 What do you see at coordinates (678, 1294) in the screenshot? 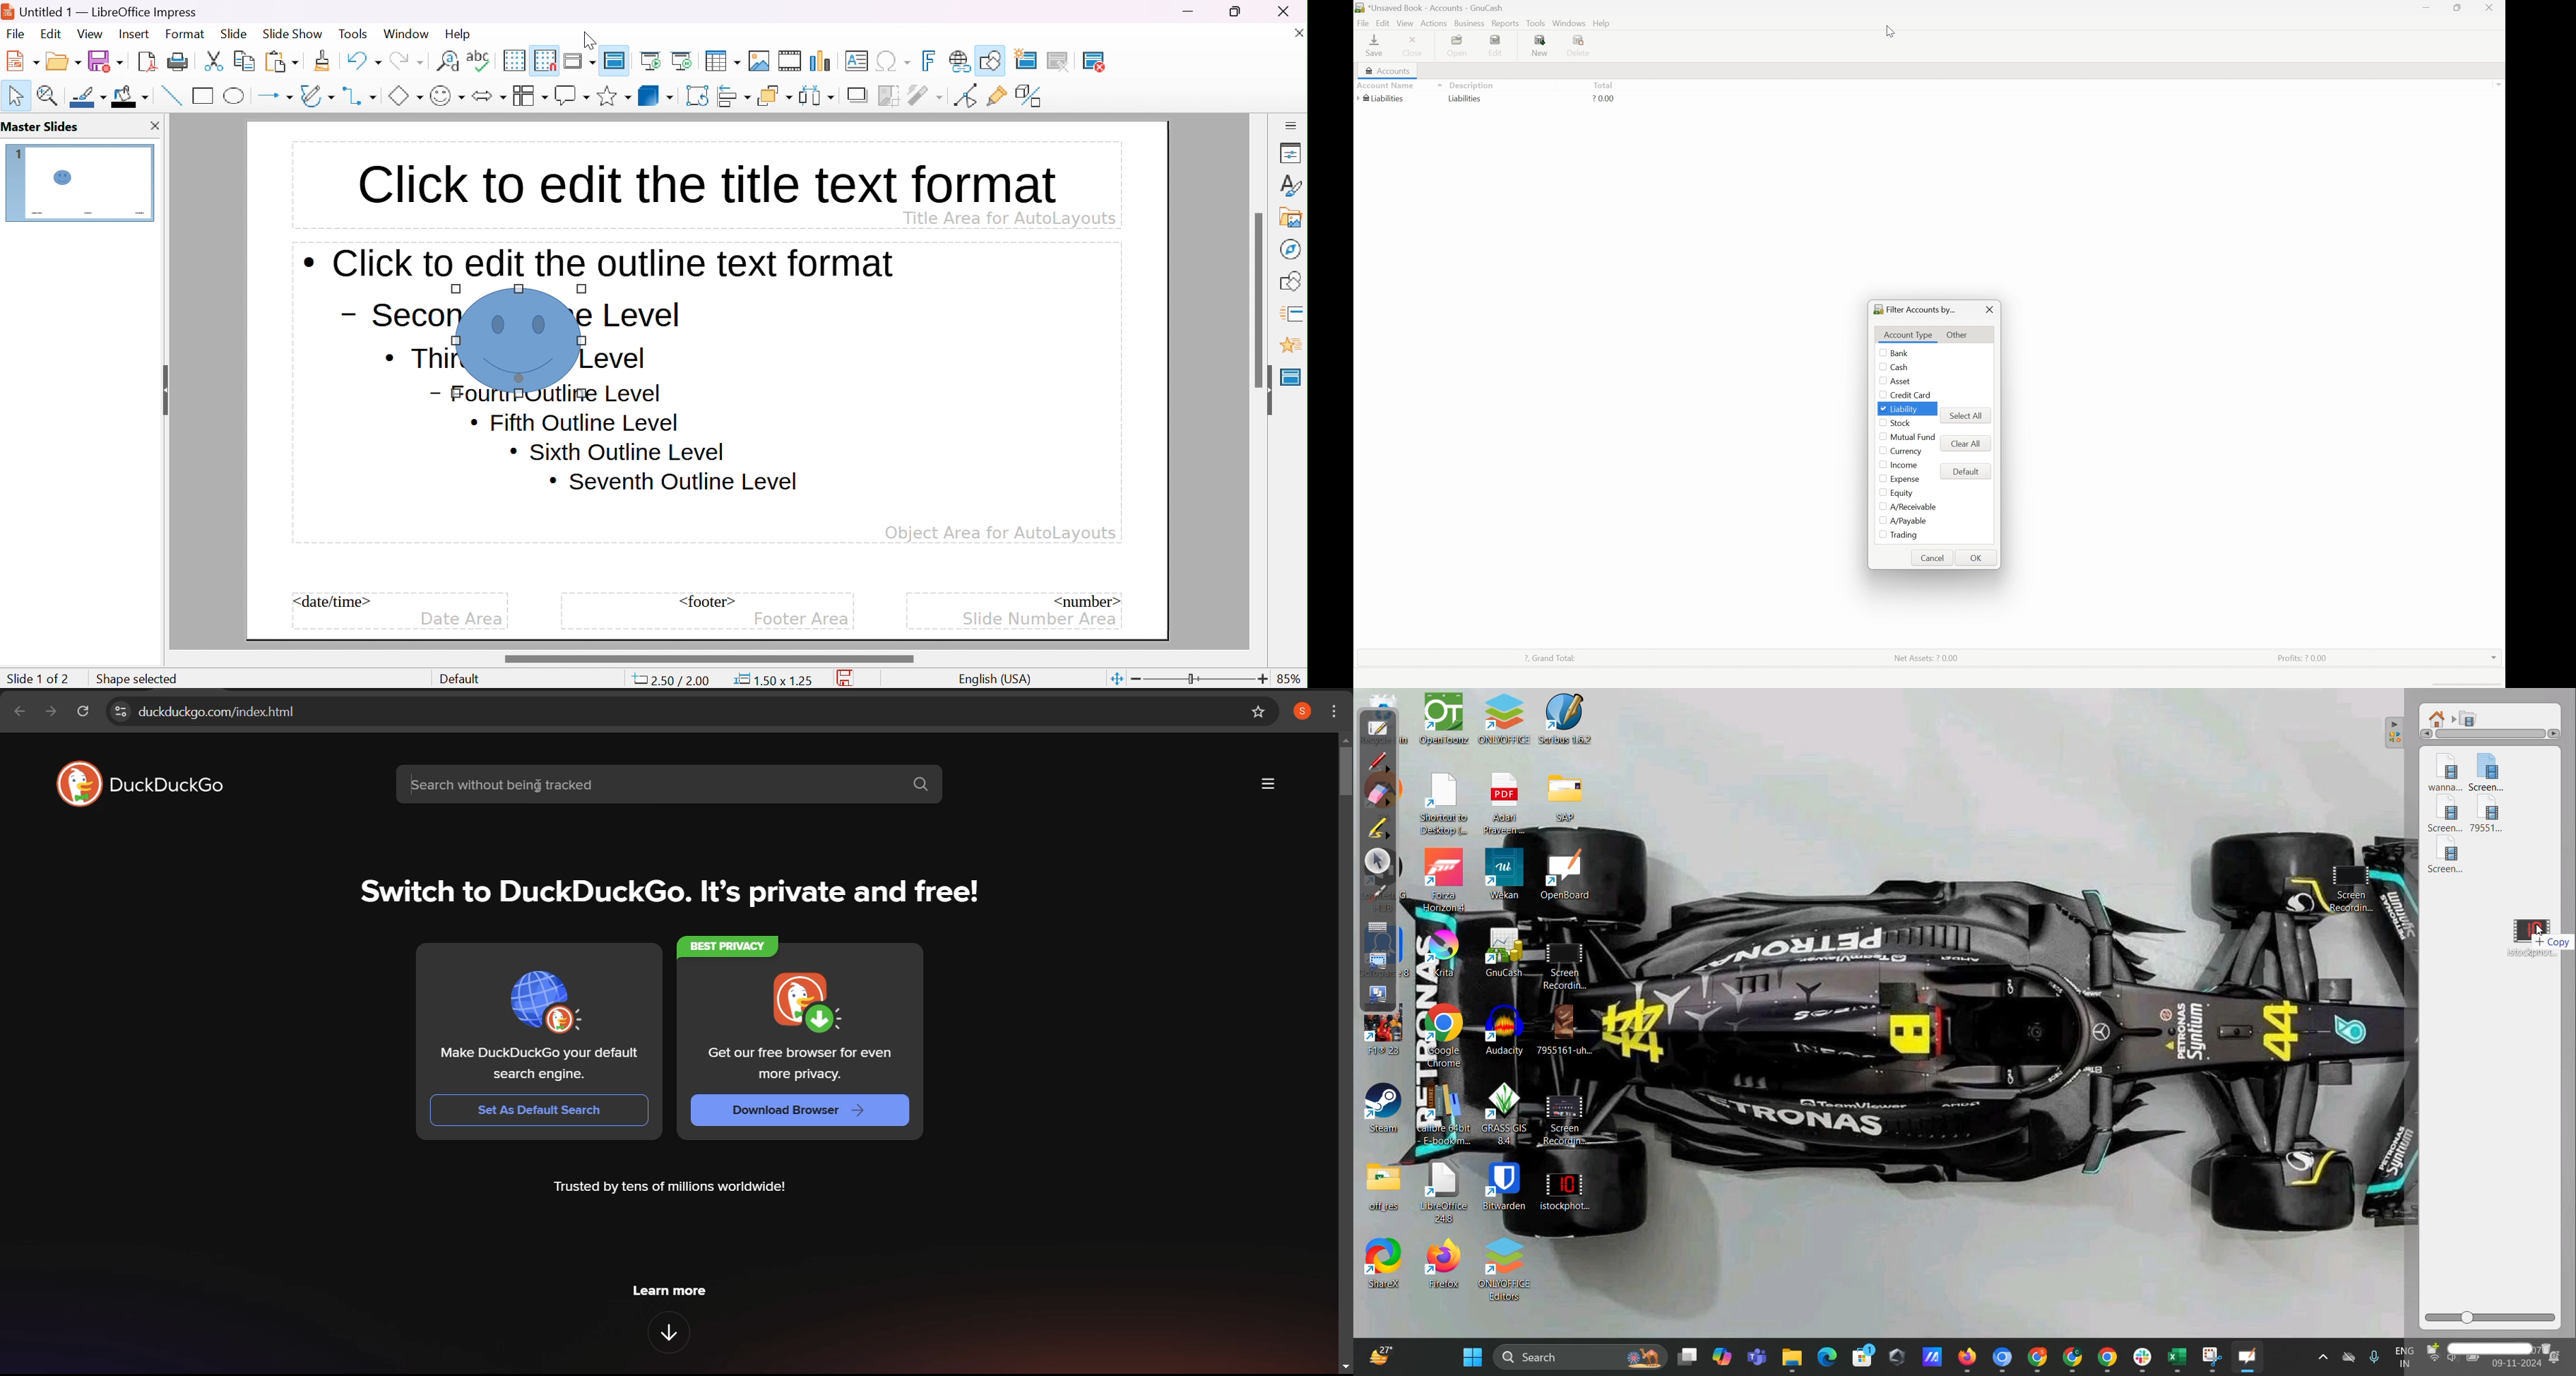
I see `learn more` at bounding box center [678, 1294].